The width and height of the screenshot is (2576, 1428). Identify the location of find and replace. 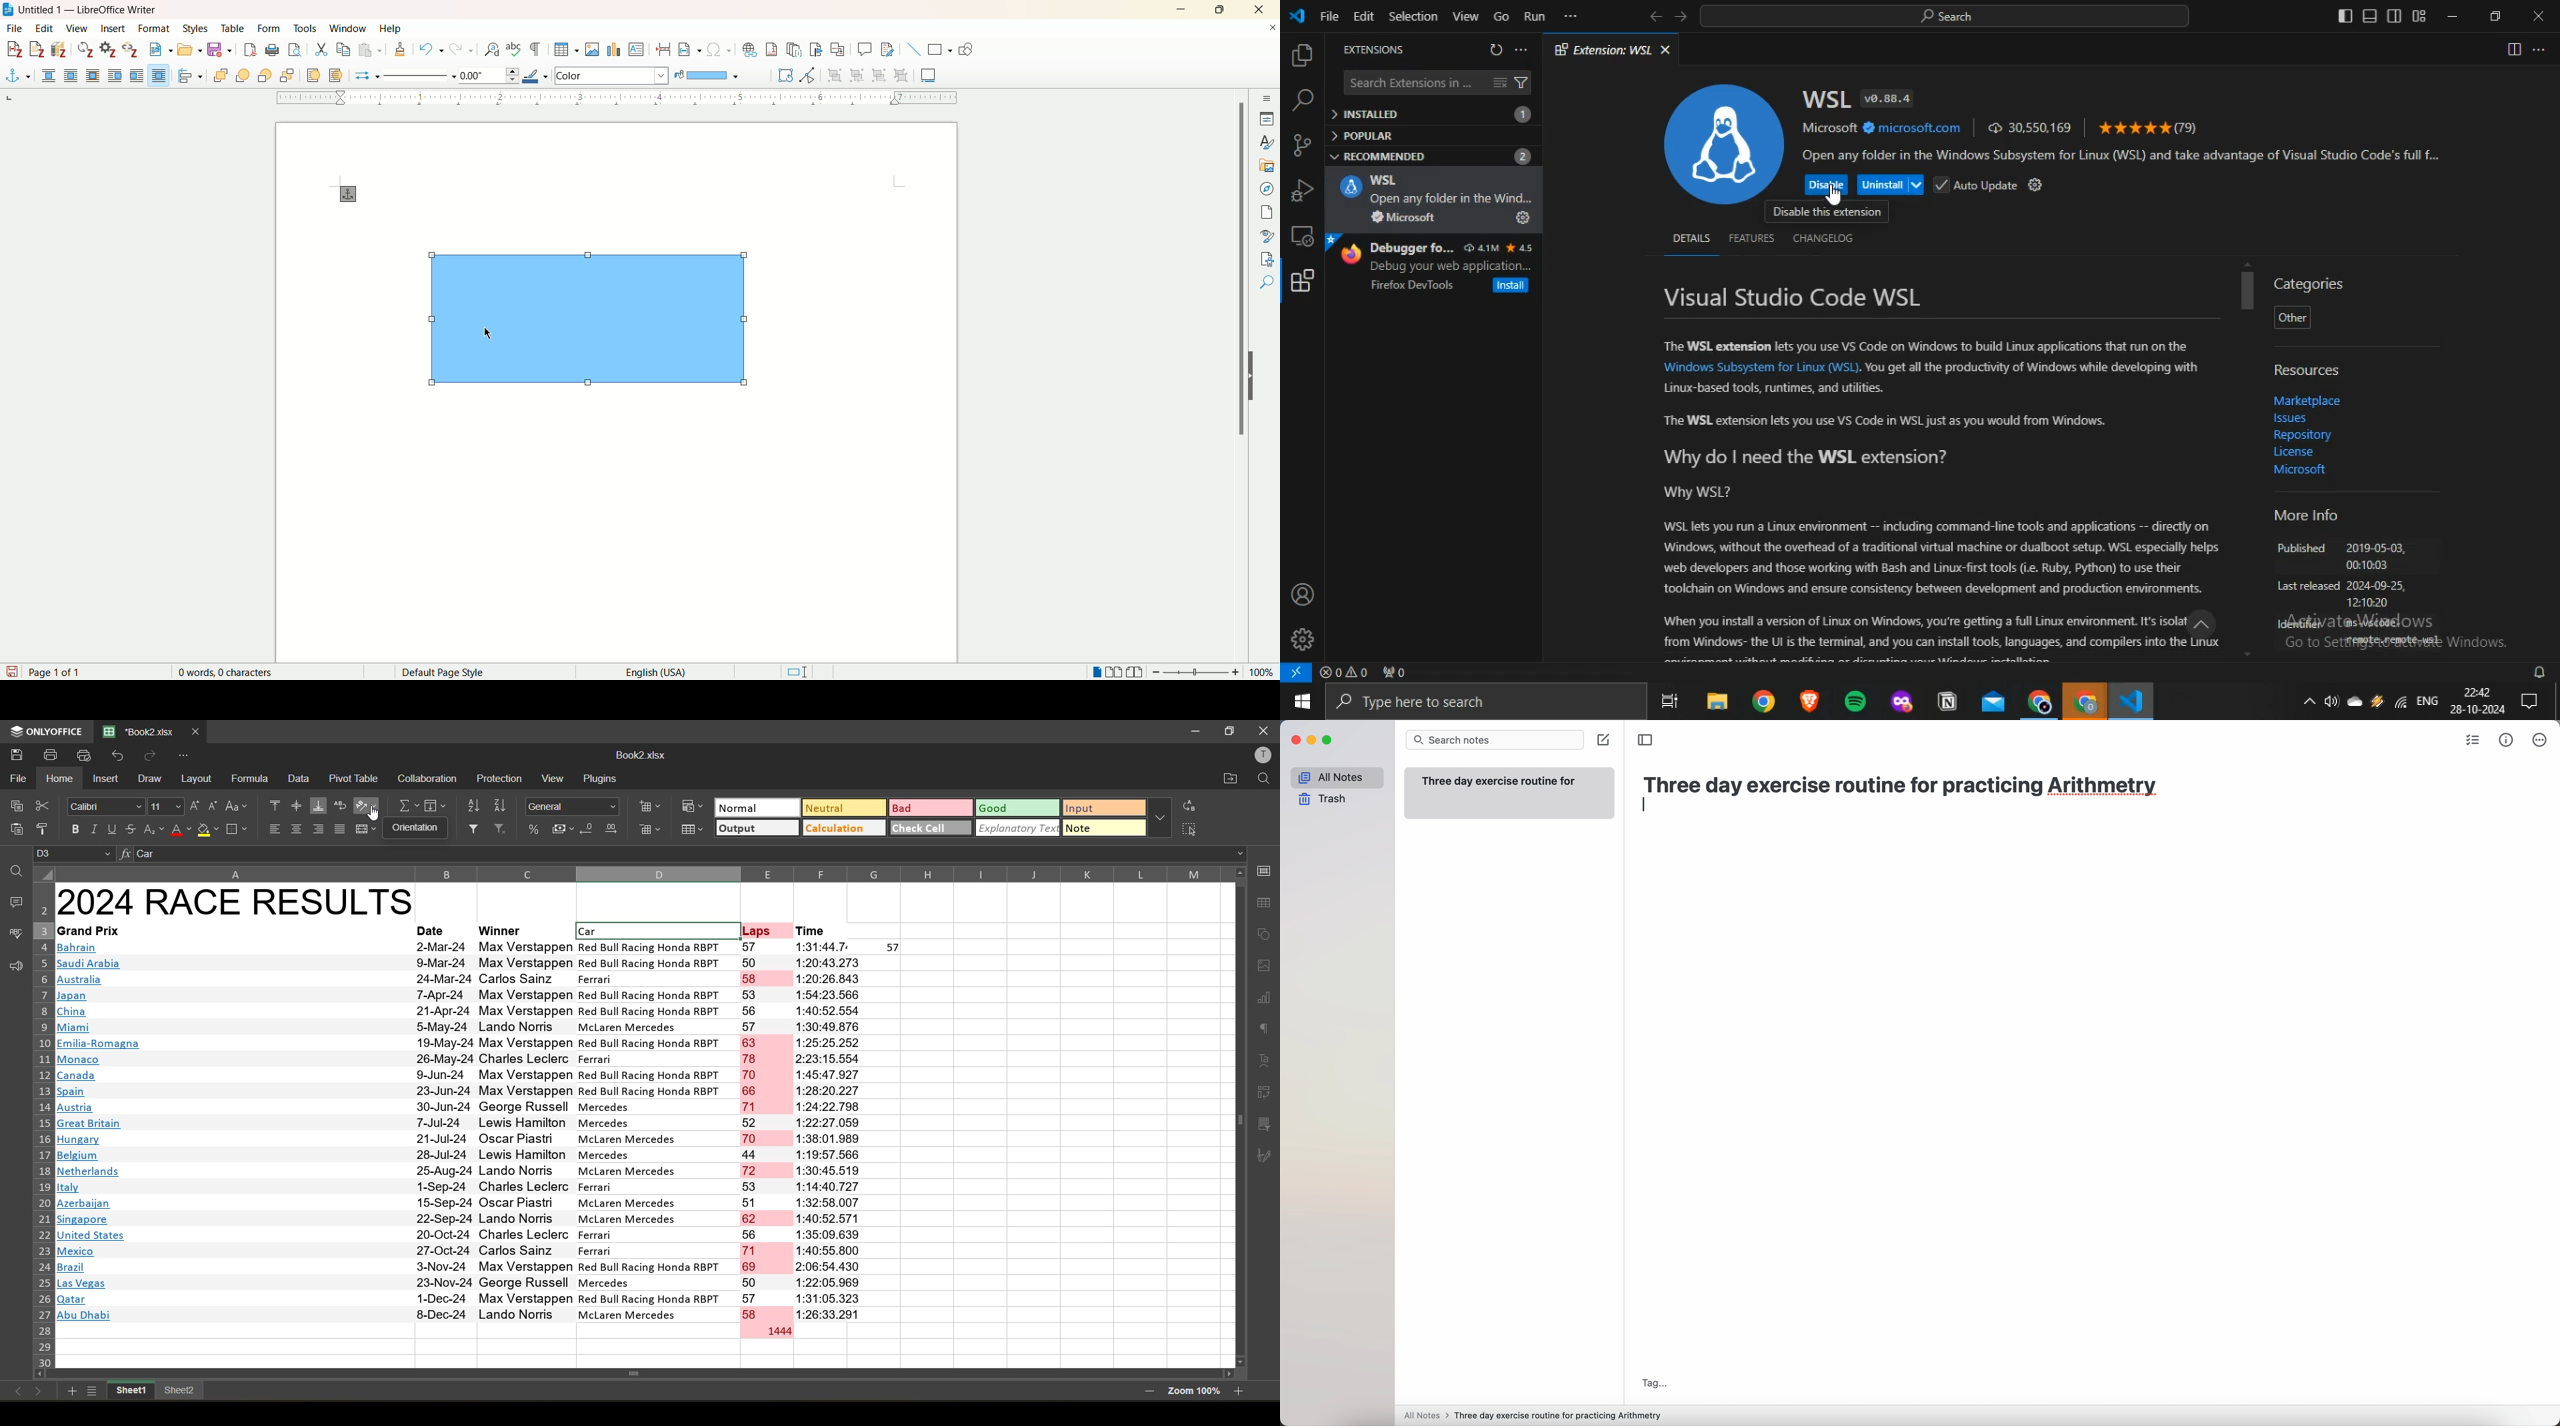
(495, 49).